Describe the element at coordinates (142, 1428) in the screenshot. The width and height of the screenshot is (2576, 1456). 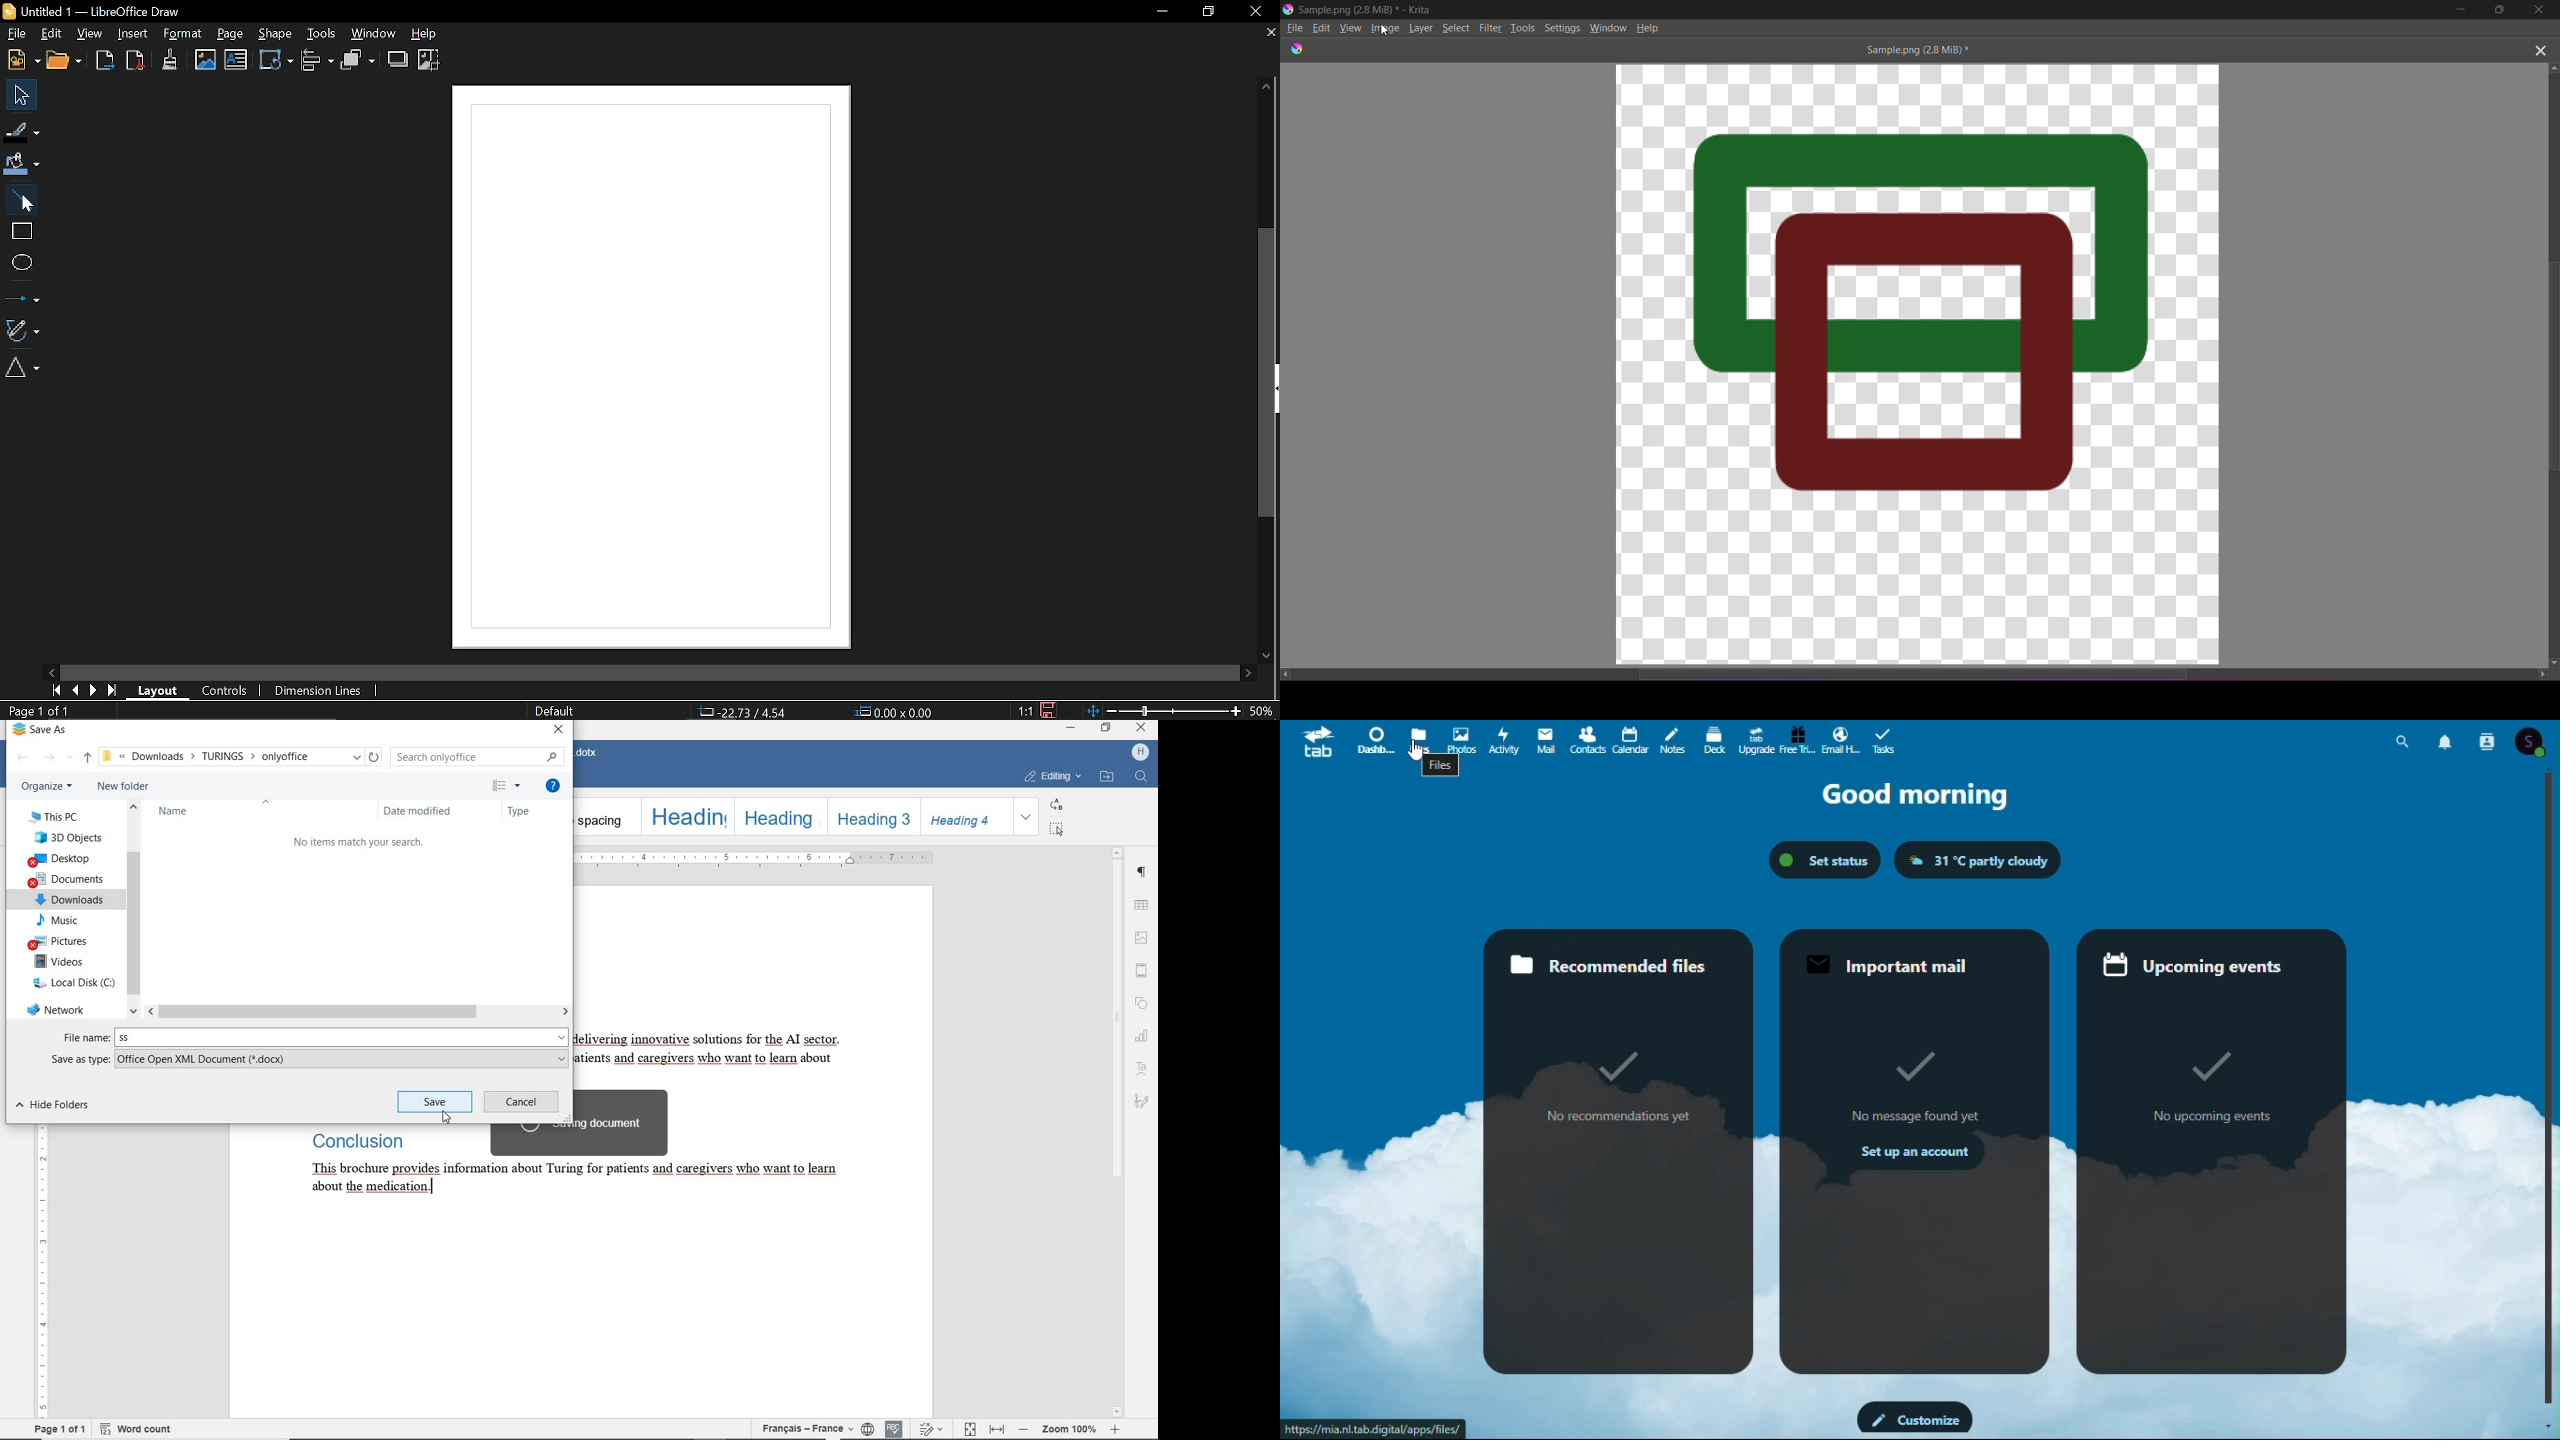
I see `WORD COUNT` at that location.